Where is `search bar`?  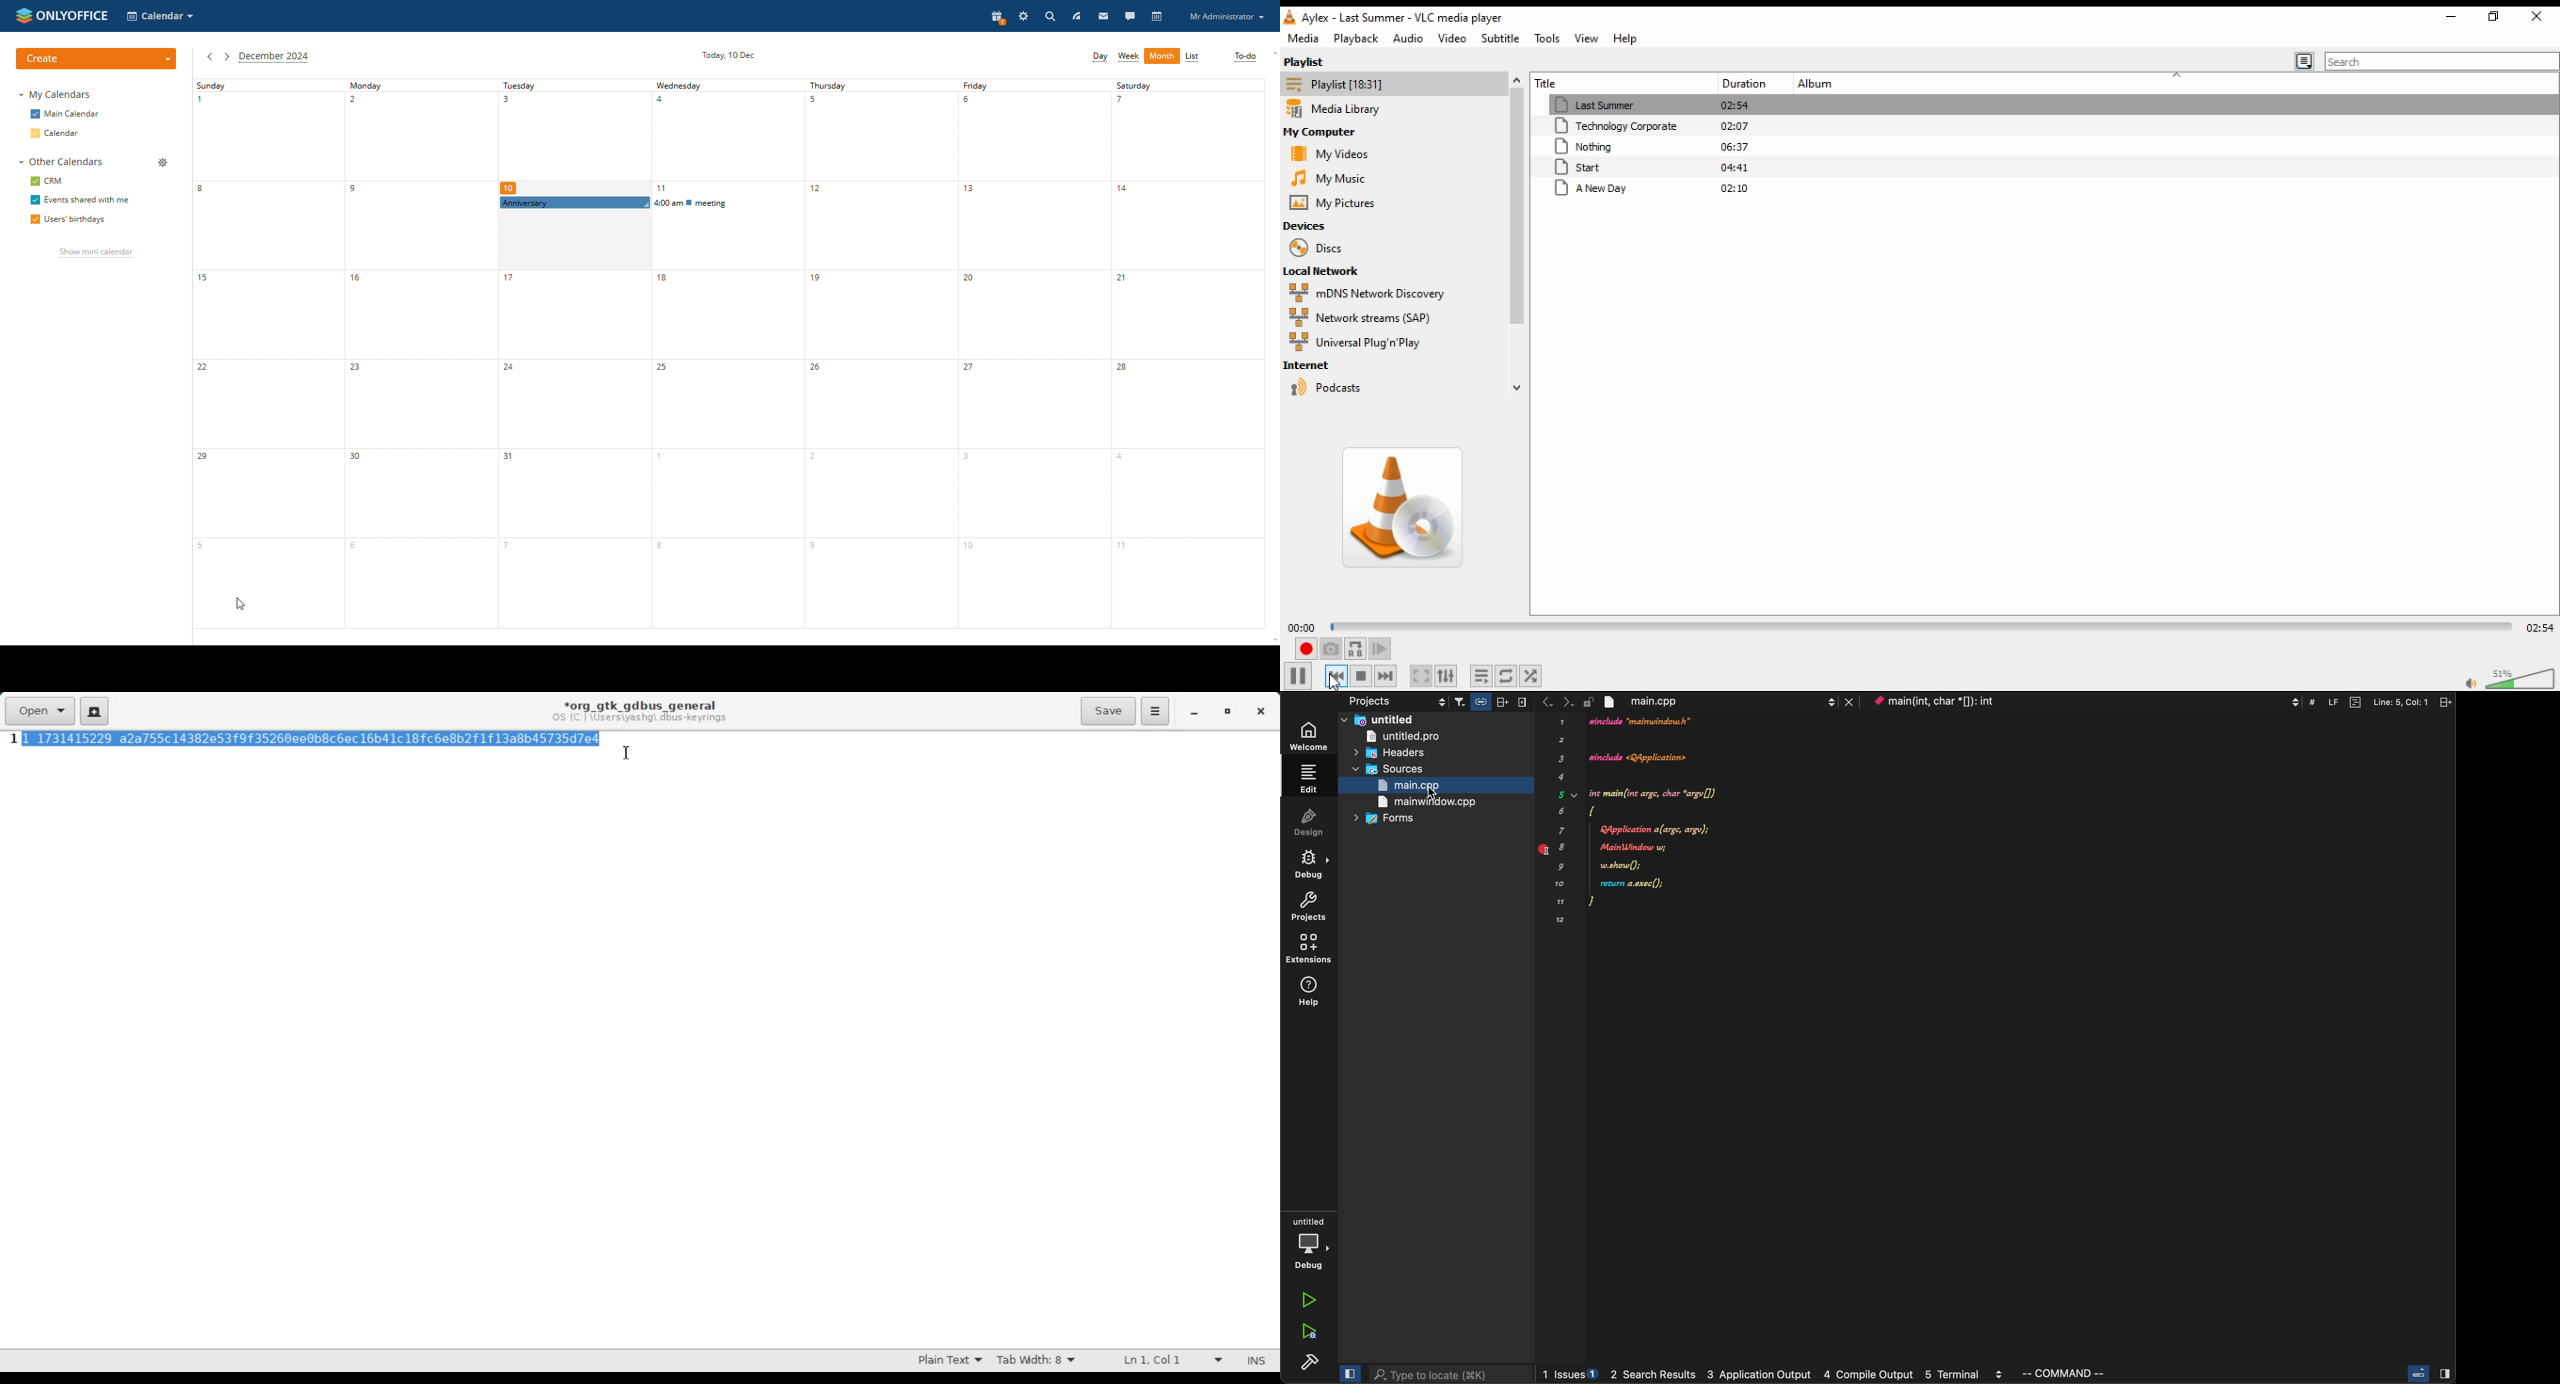 search bar is located at coordinates (1450, 1375).